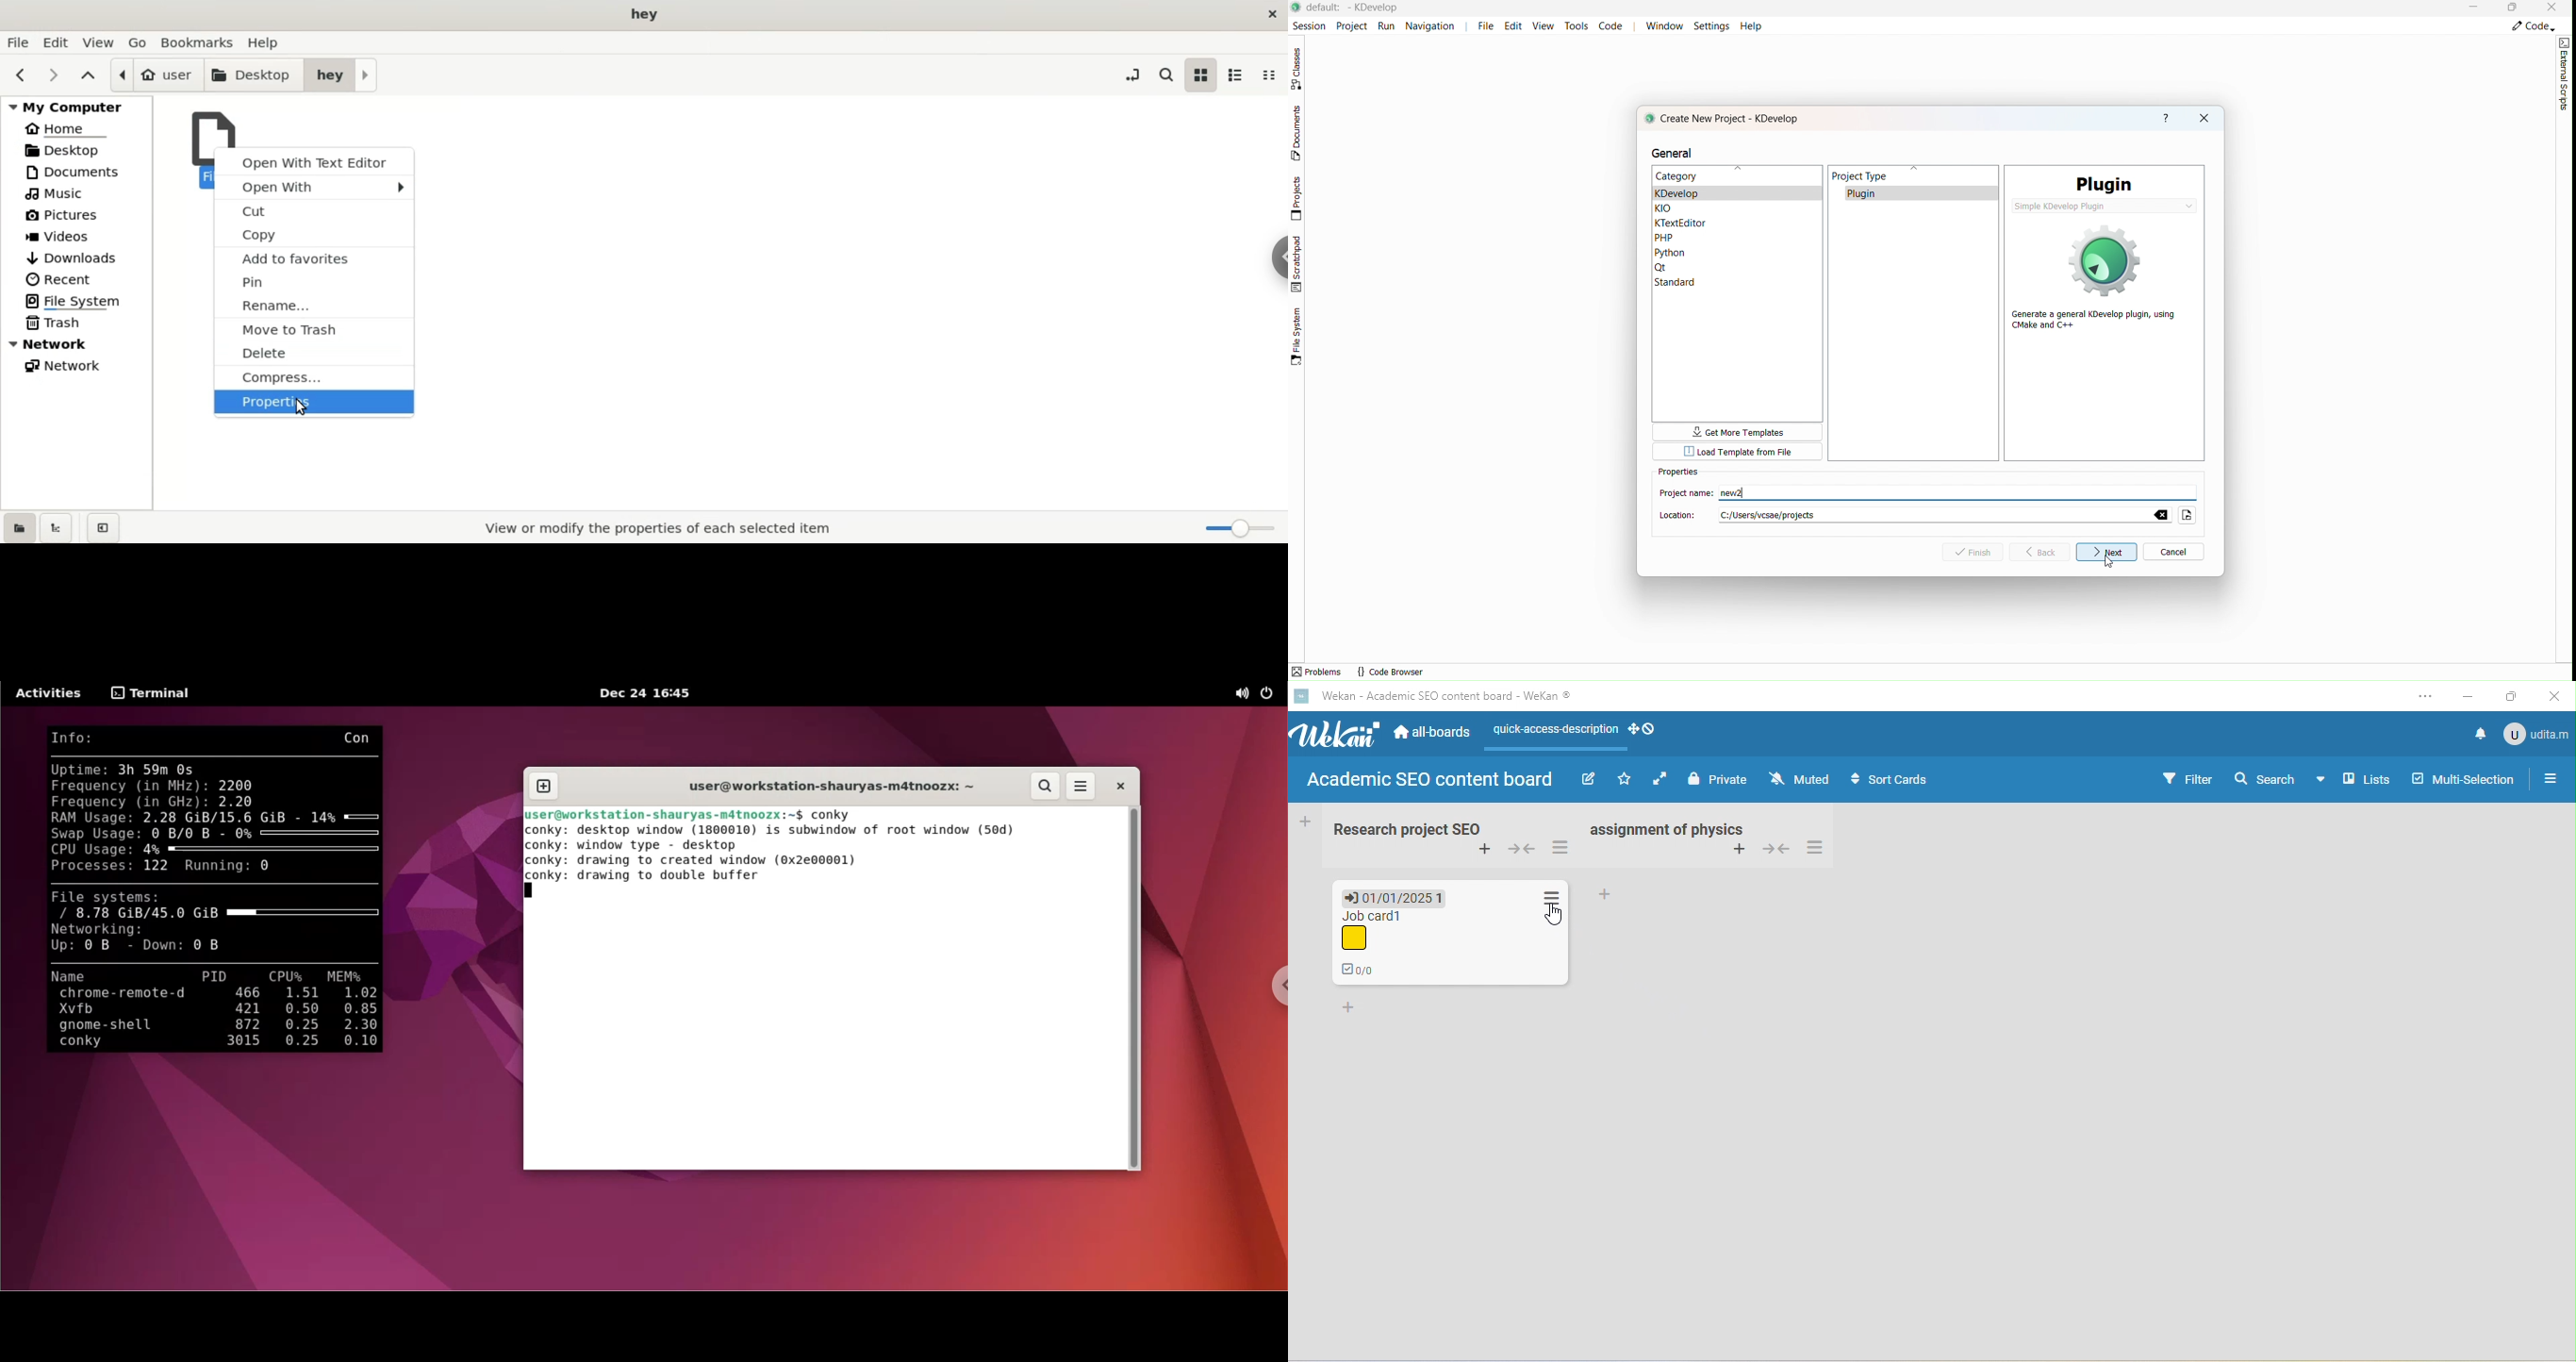  What do you see at coordinates (1164, 78) in the screenshot?
I see `search` at bounding box center [1164, 78].